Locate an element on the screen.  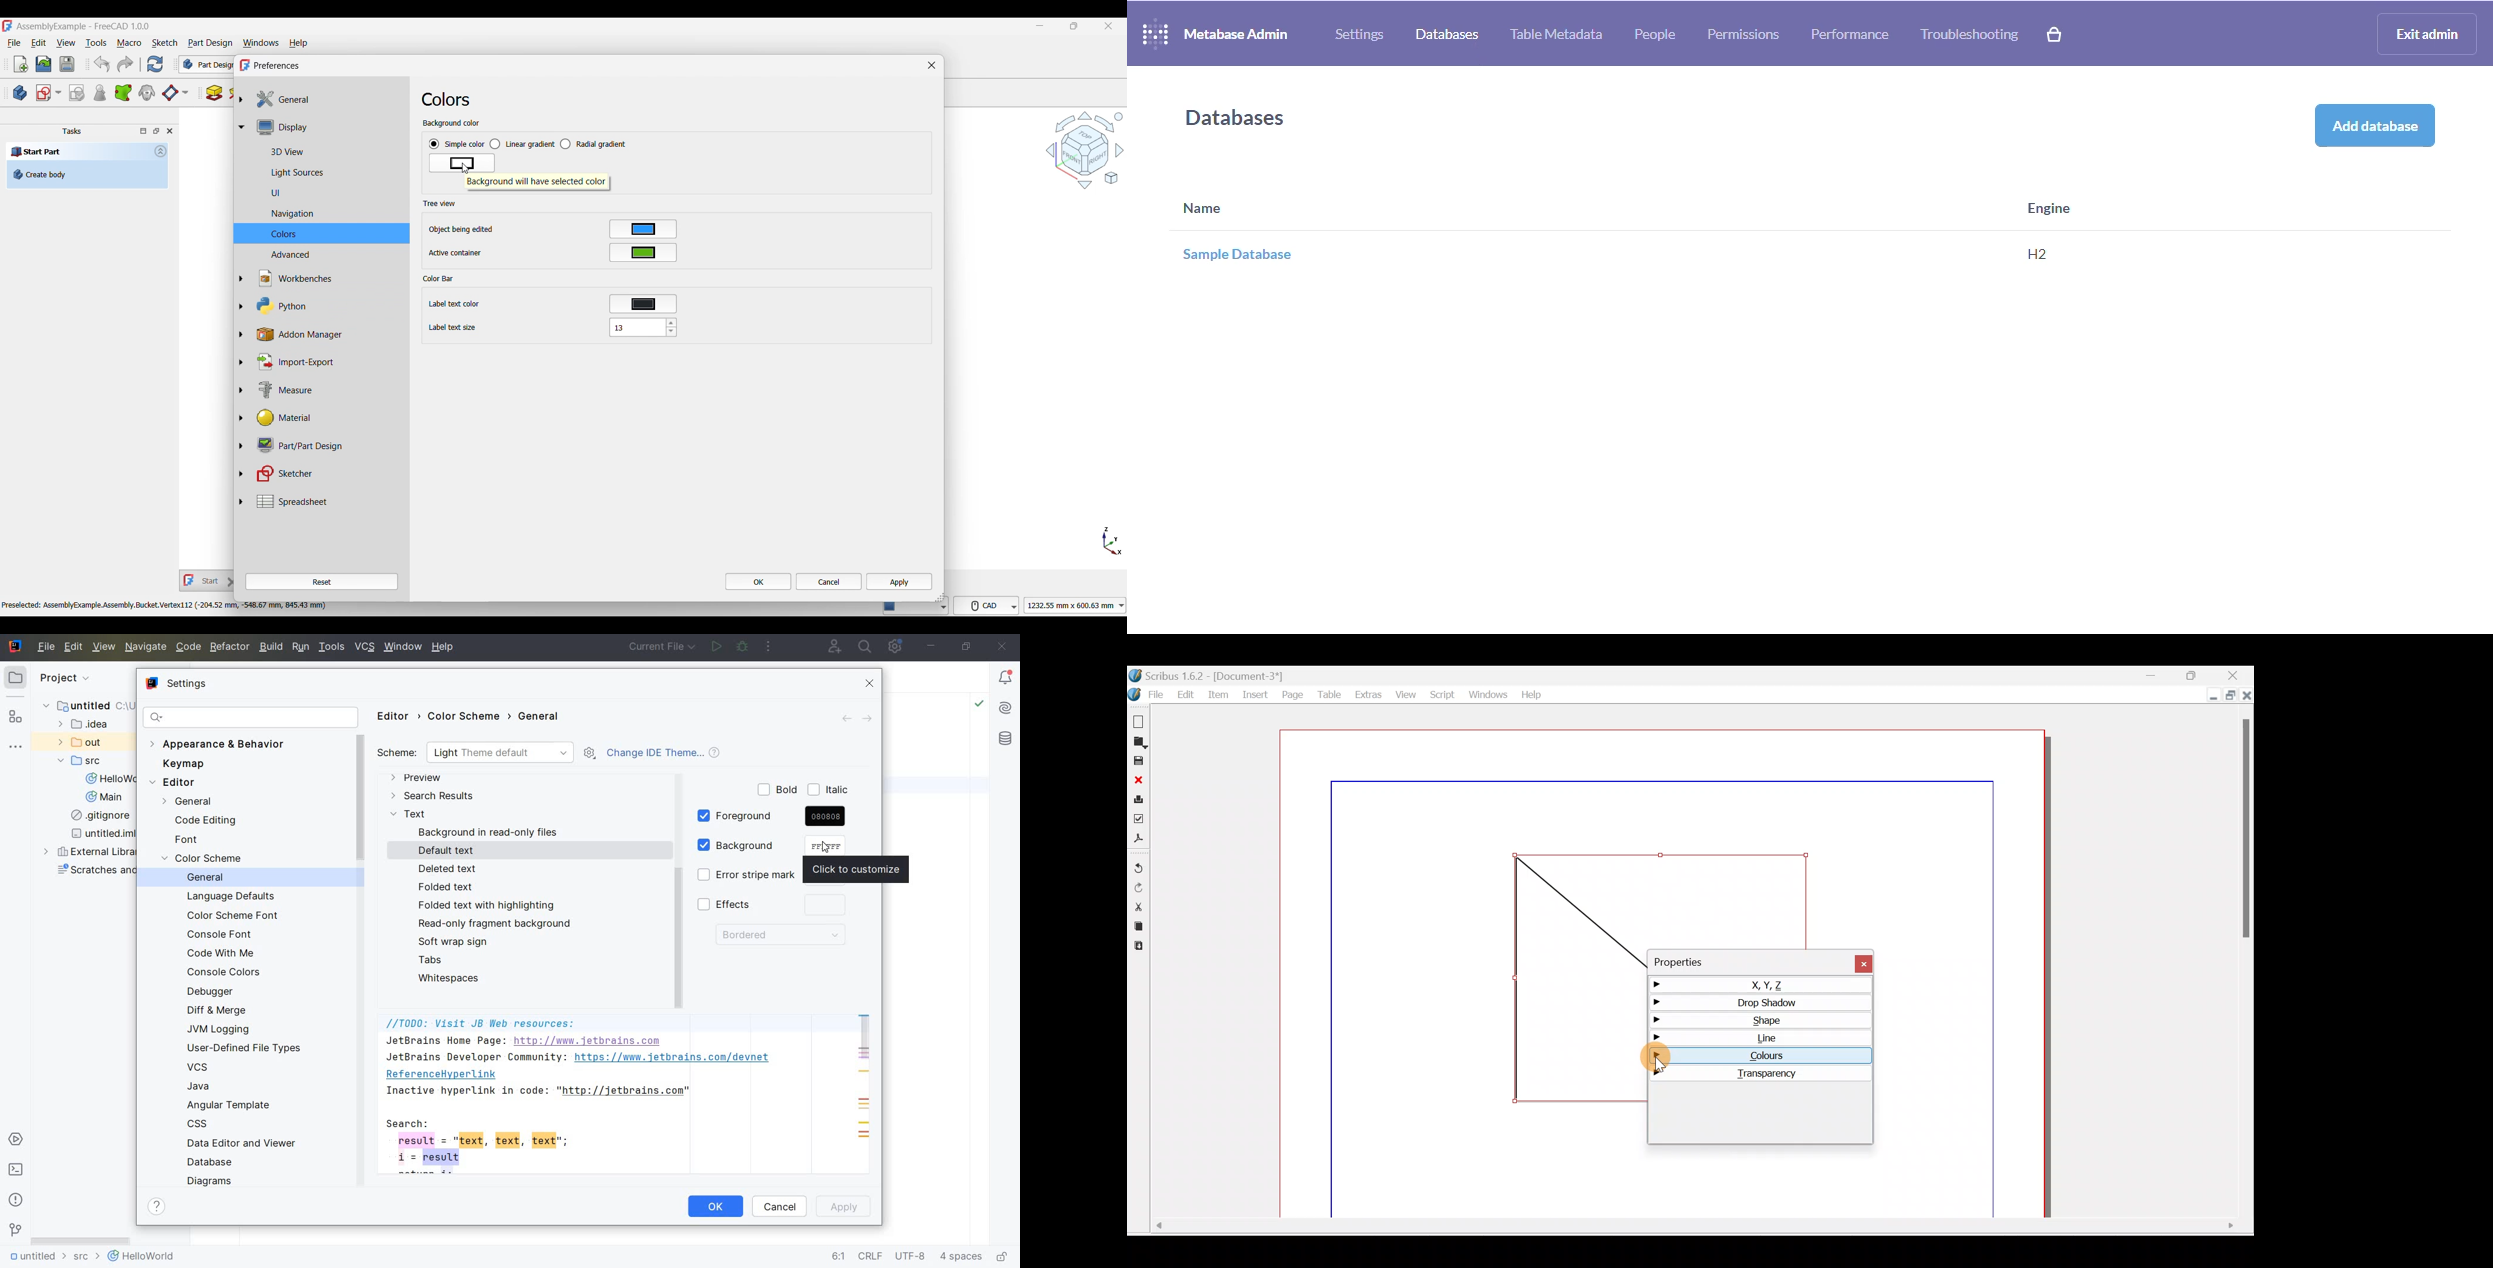
more actions is located at coordinates (770, 646).